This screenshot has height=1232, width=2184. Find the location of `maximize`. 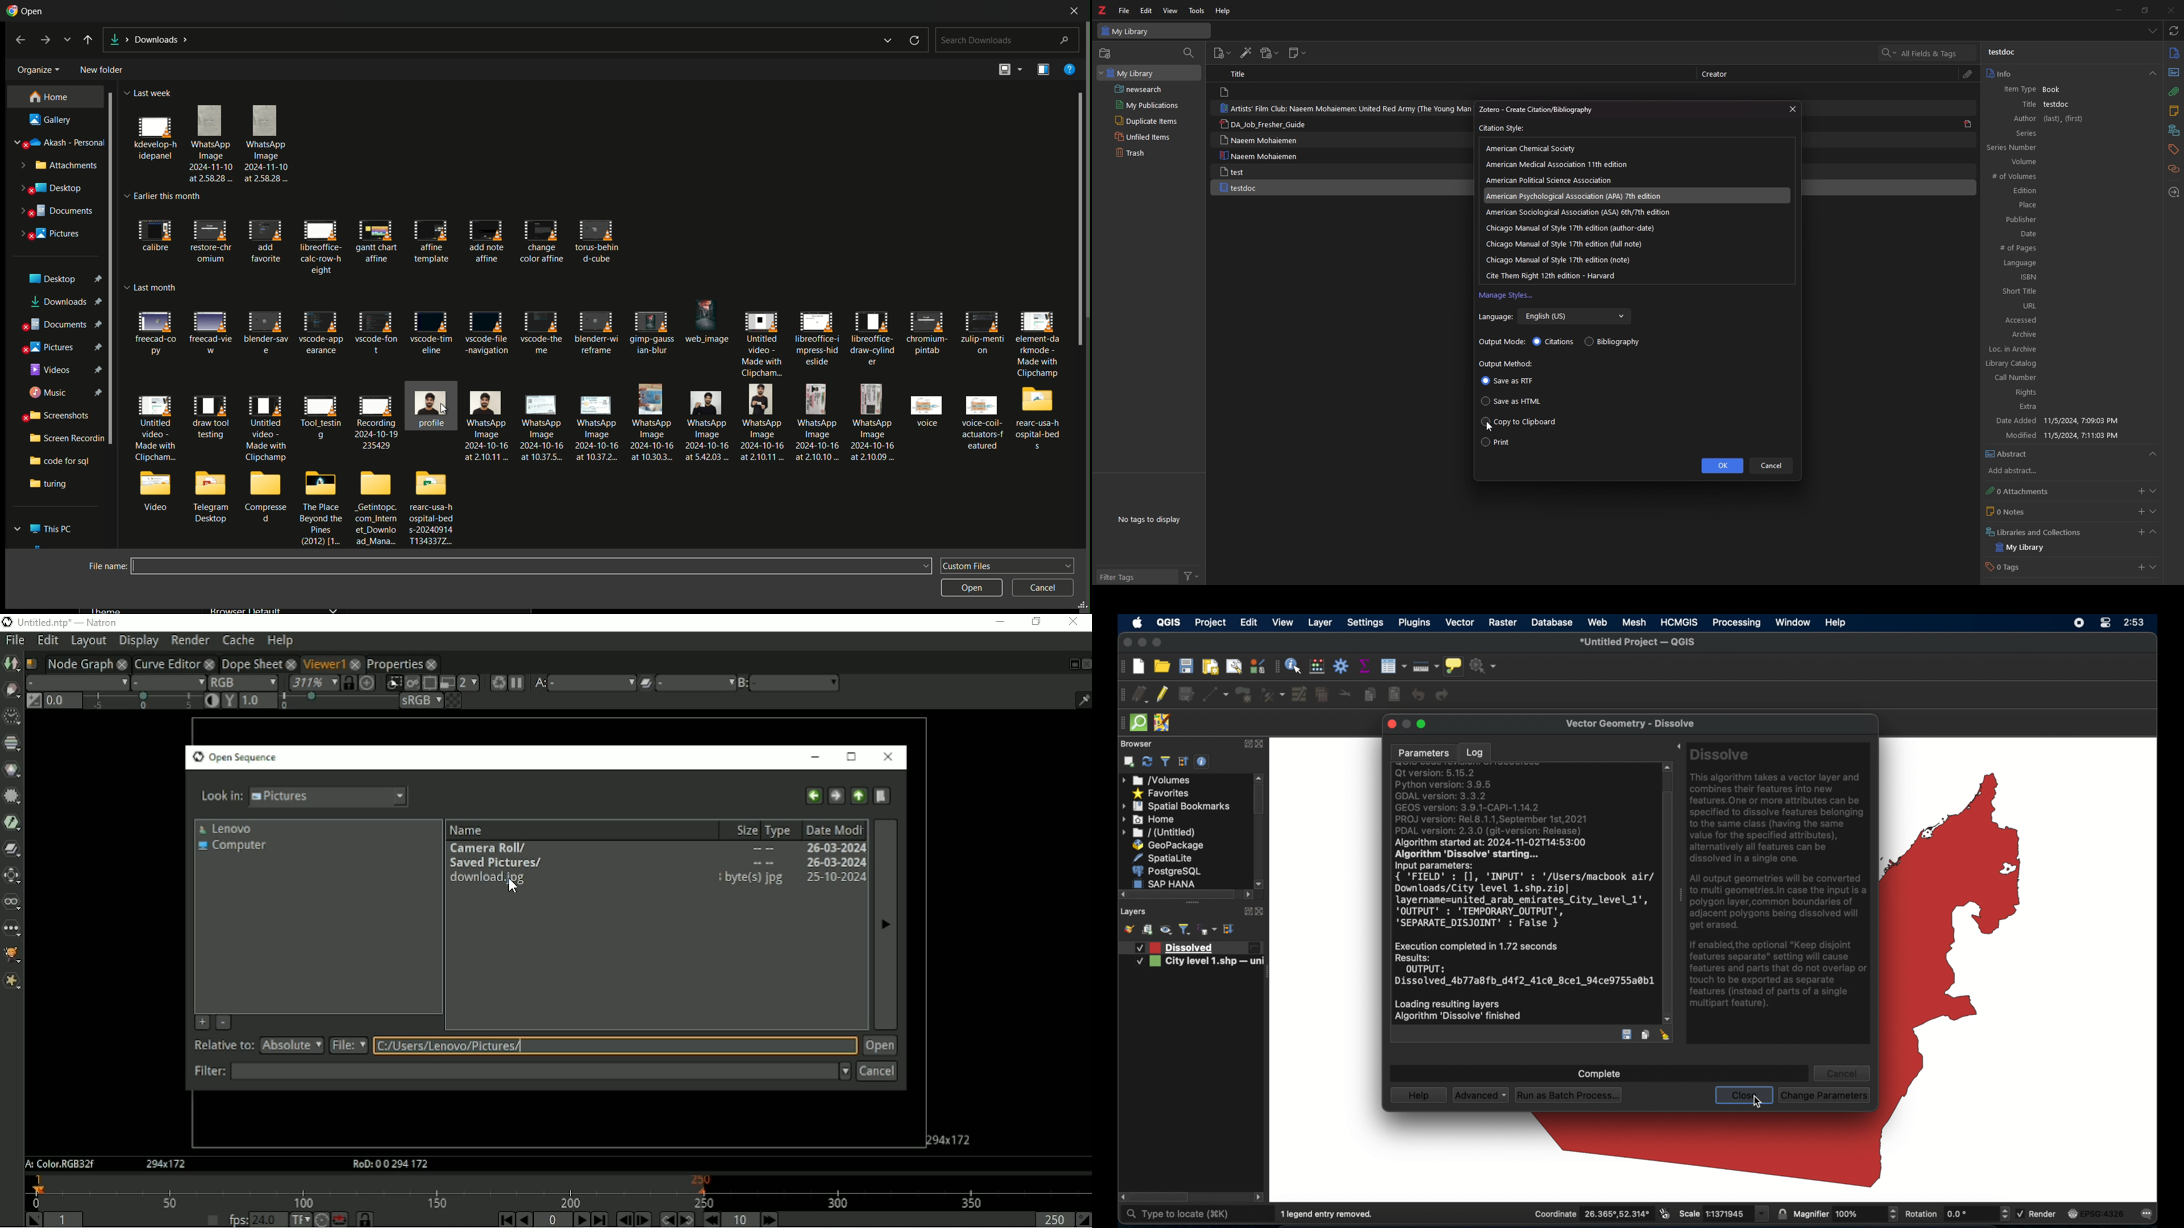

maximize is located at coordinates (1423, 724).